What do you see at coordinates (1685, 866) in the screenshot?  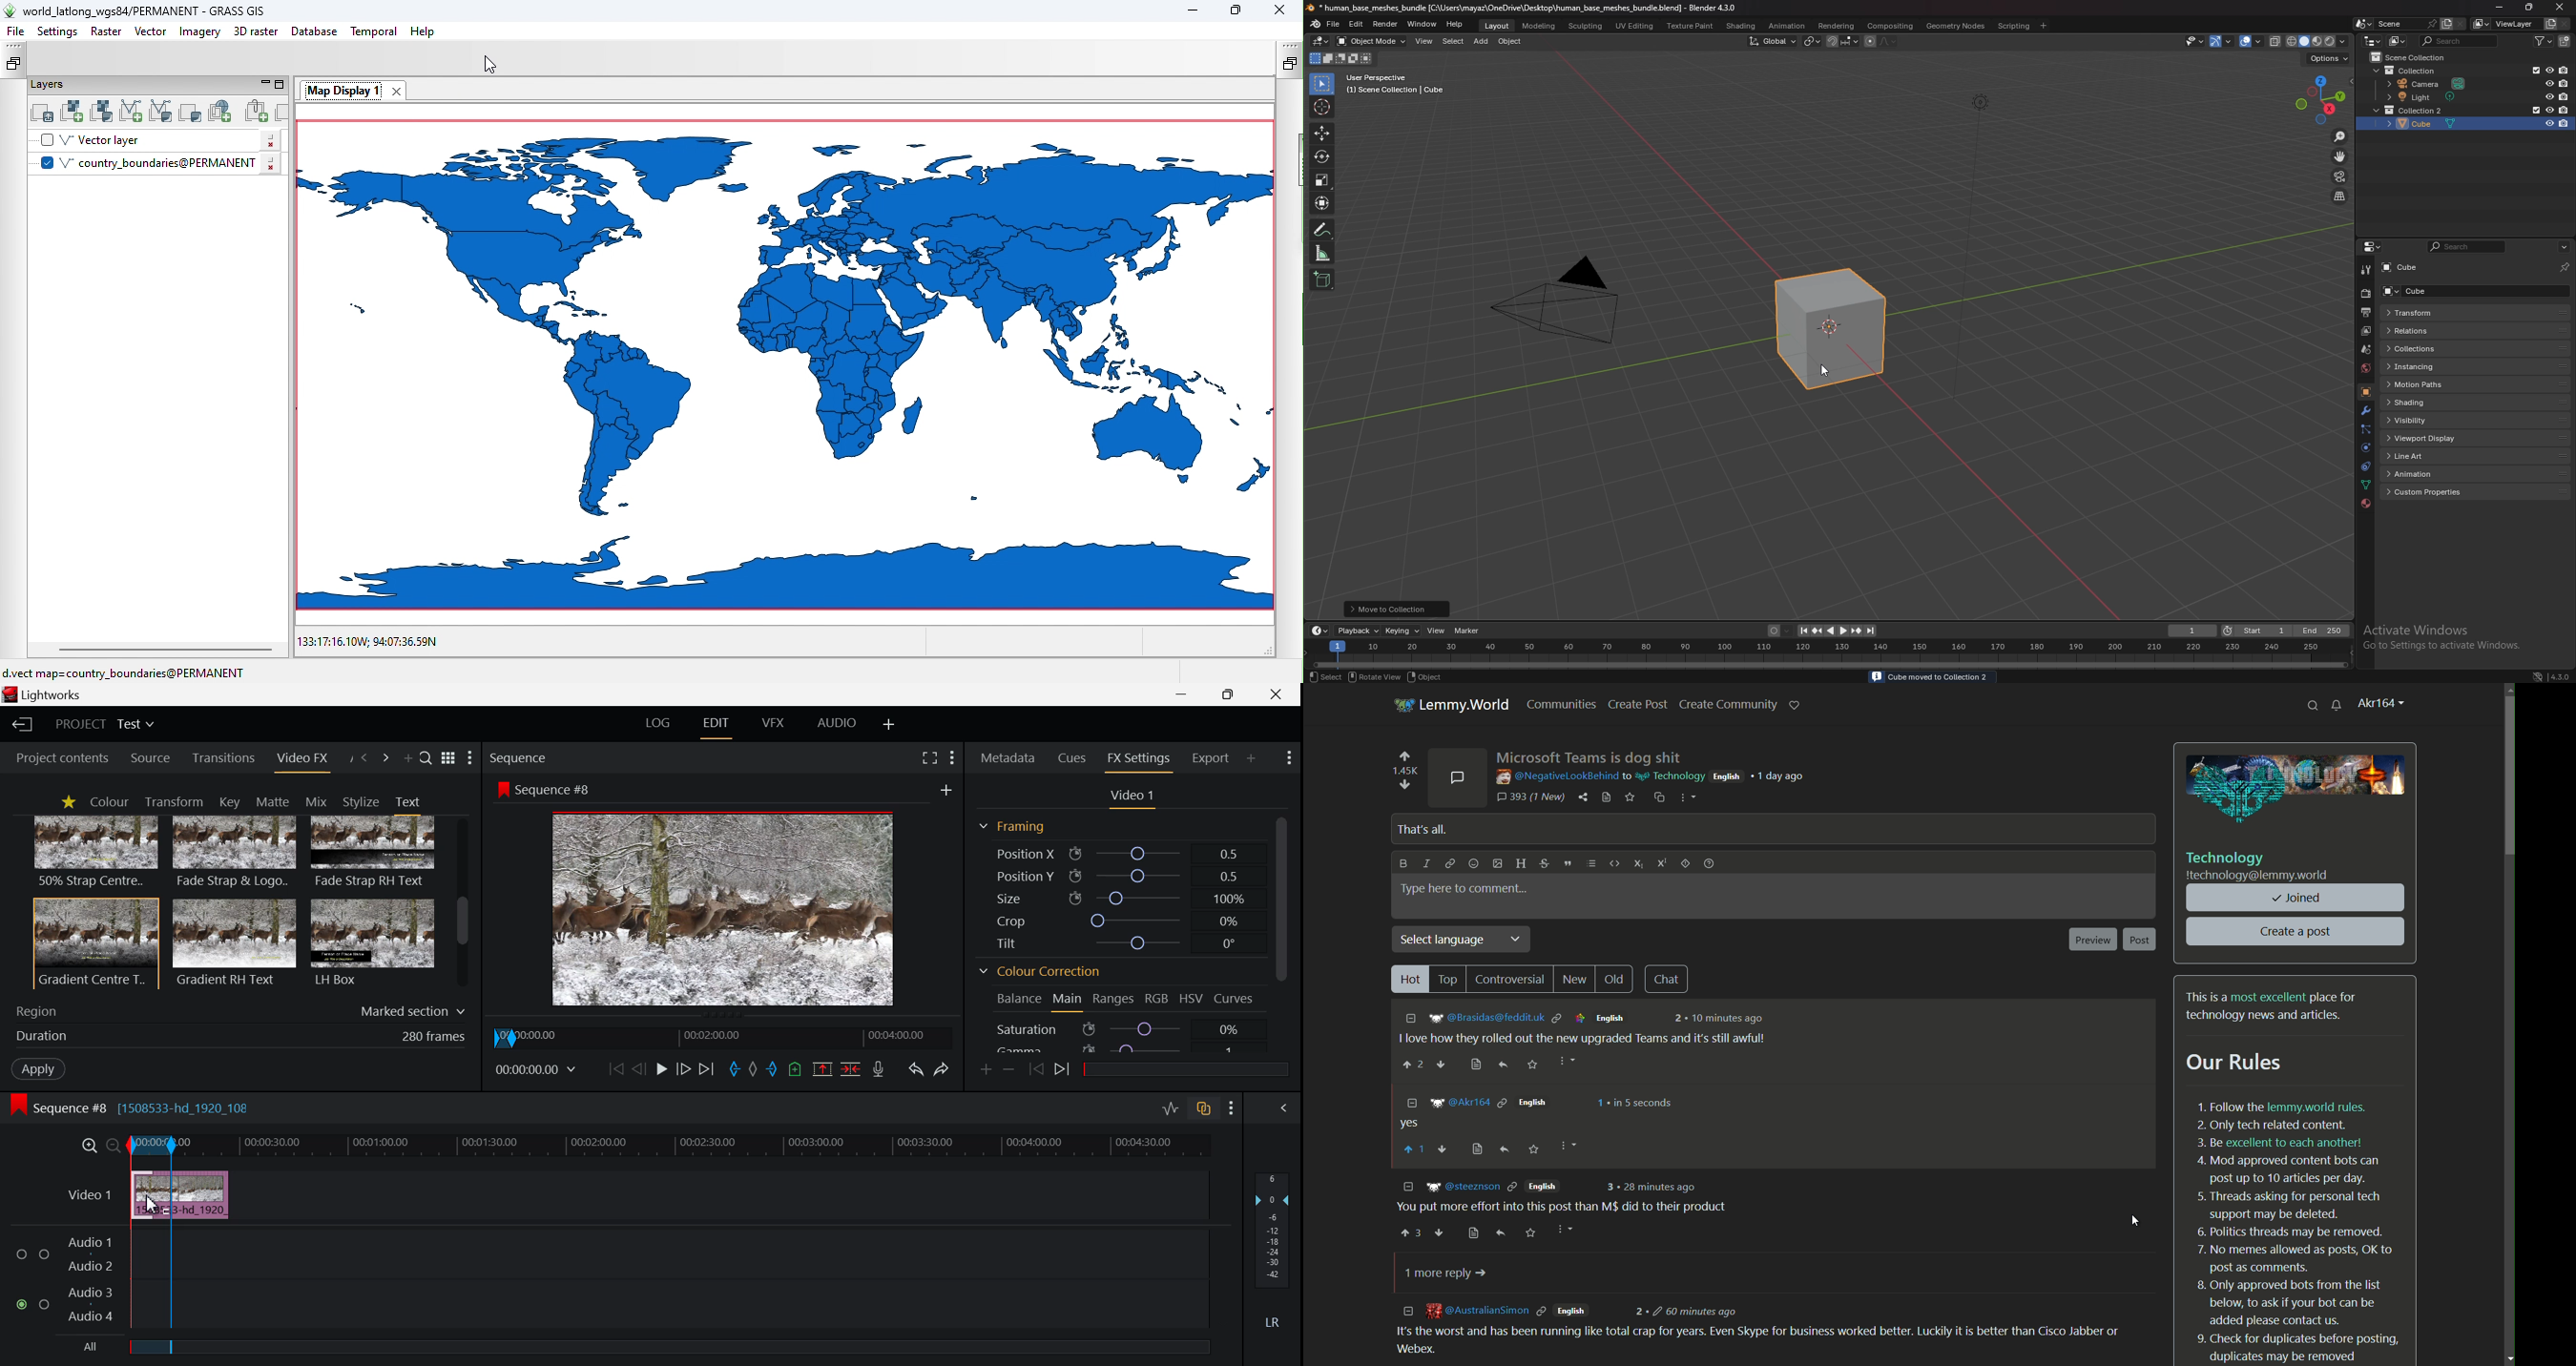 I see `spoiler` at bounding box center [1685, 866].